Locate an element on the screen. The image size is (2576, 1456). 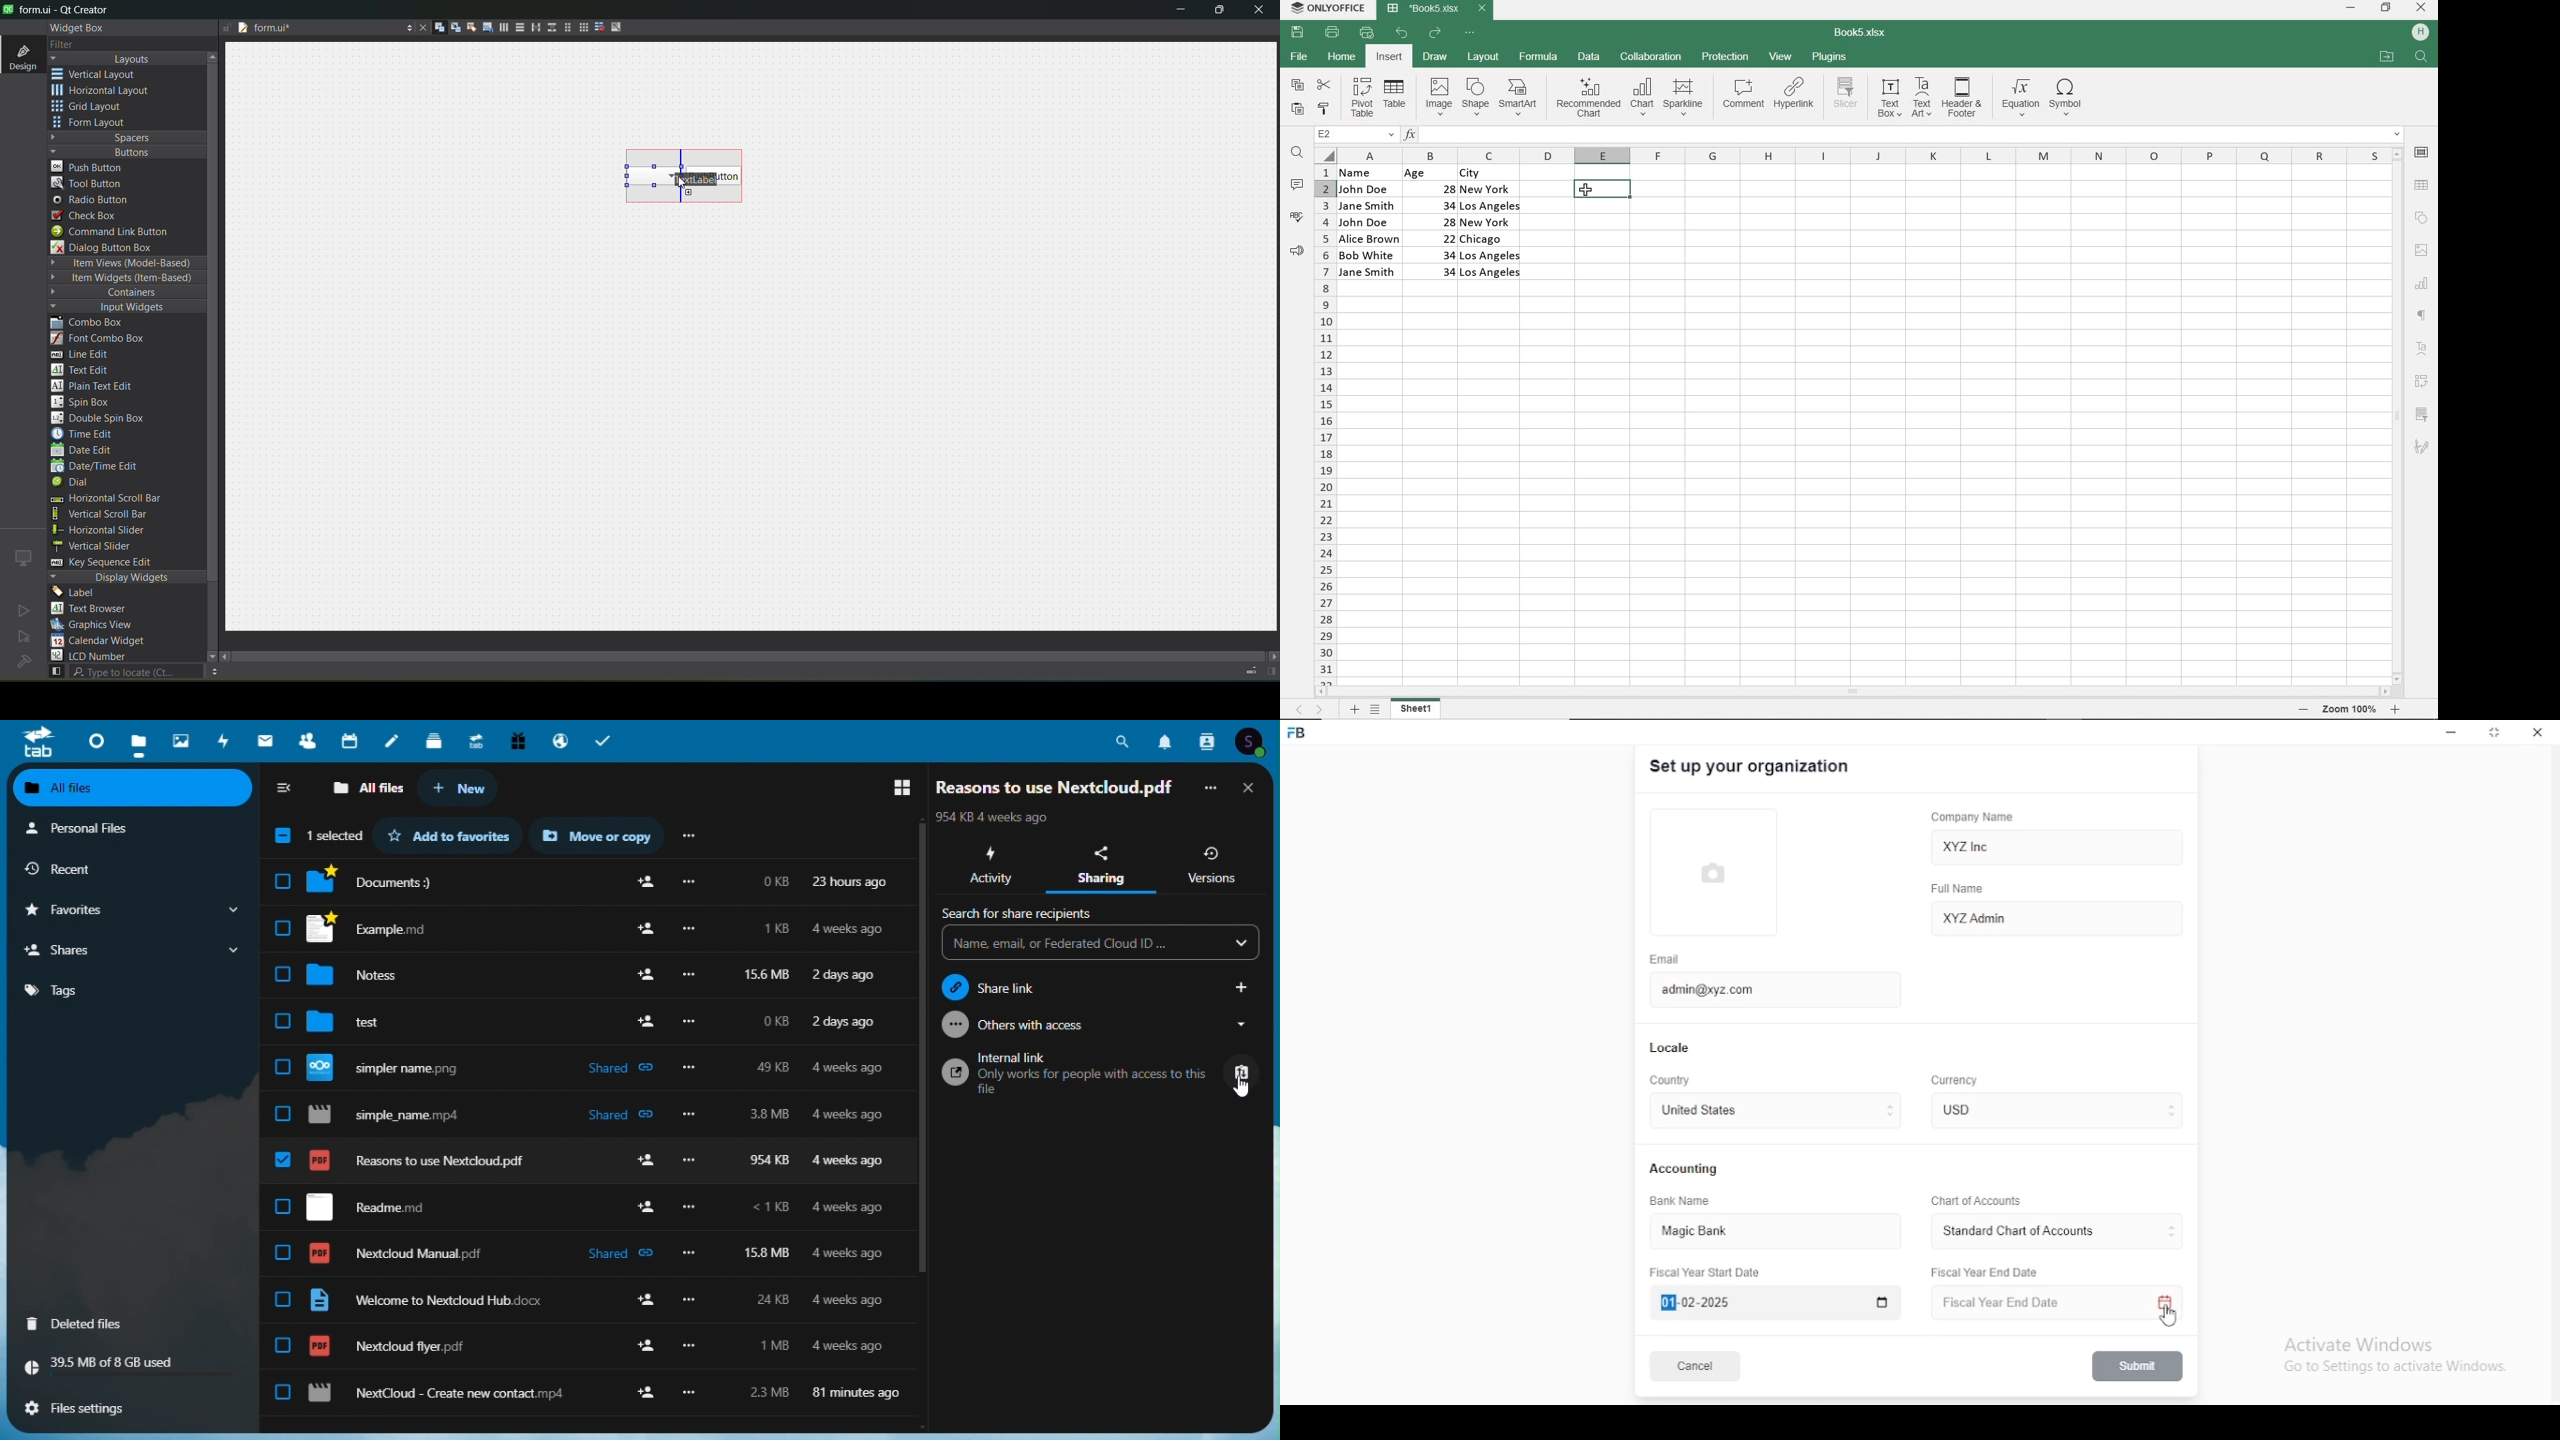
more options is located at coordinates (688, 1252).